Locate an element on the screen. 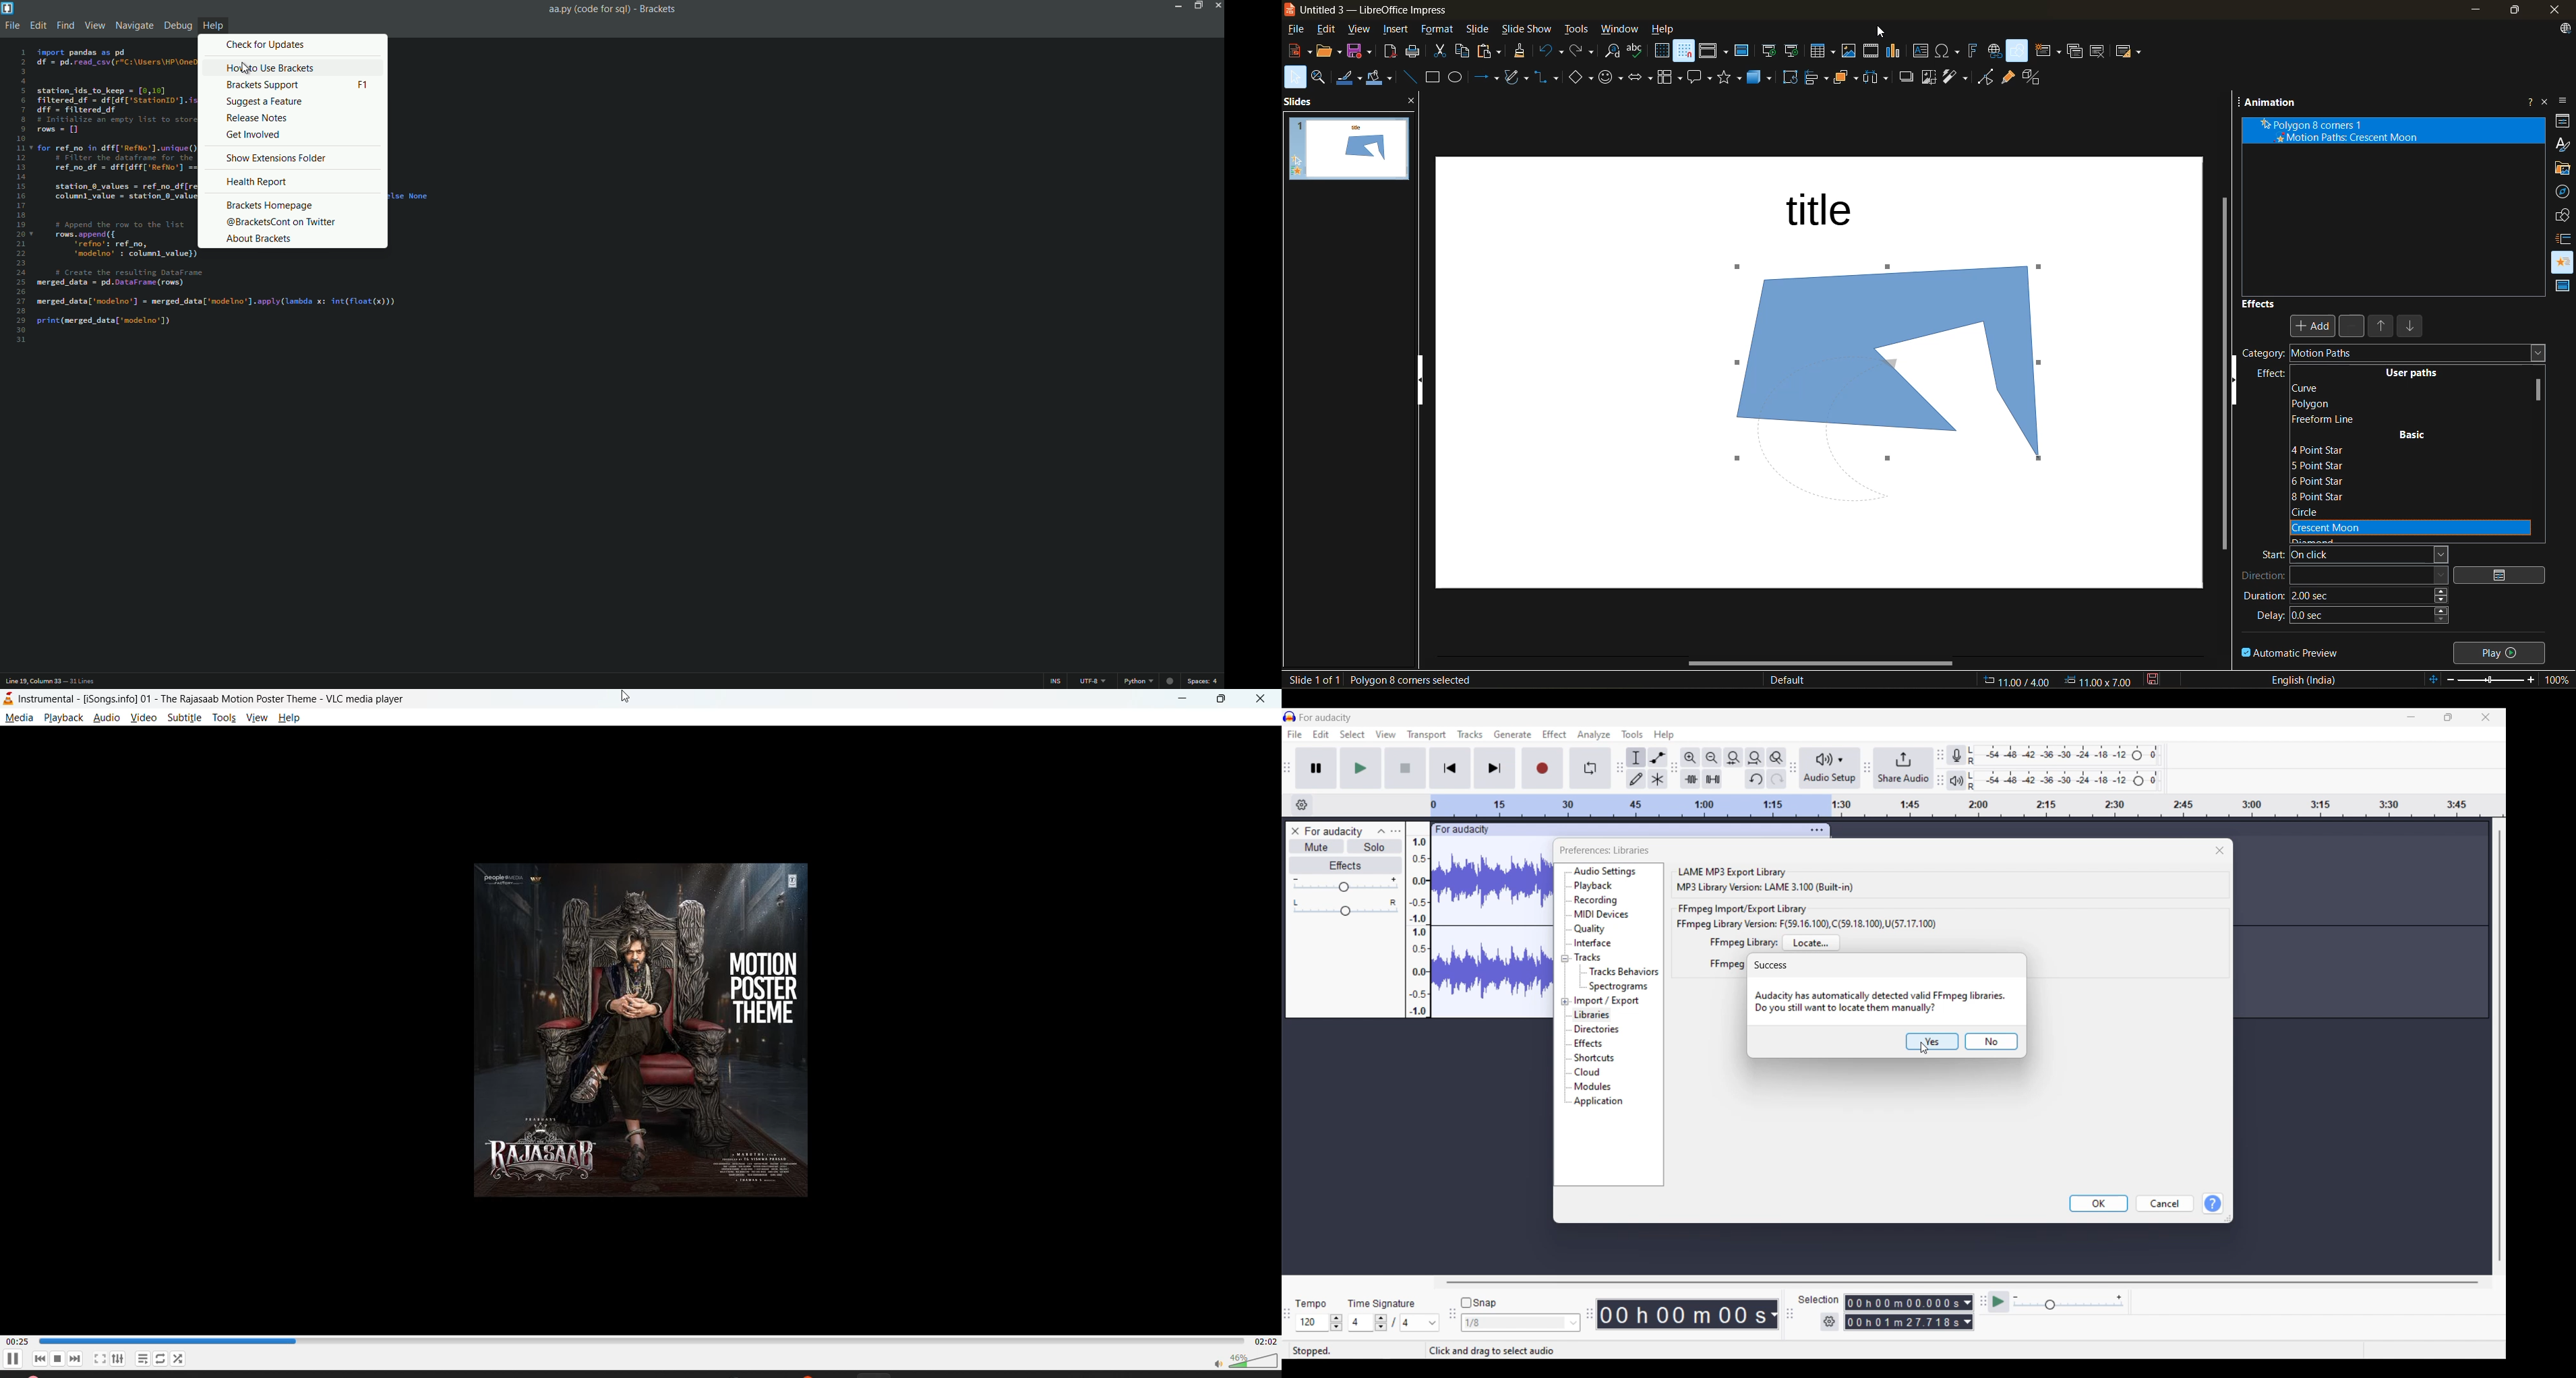 This screenshot has height=1400, width=2576. Tempo settings is located at coordinates (1319, 1322).